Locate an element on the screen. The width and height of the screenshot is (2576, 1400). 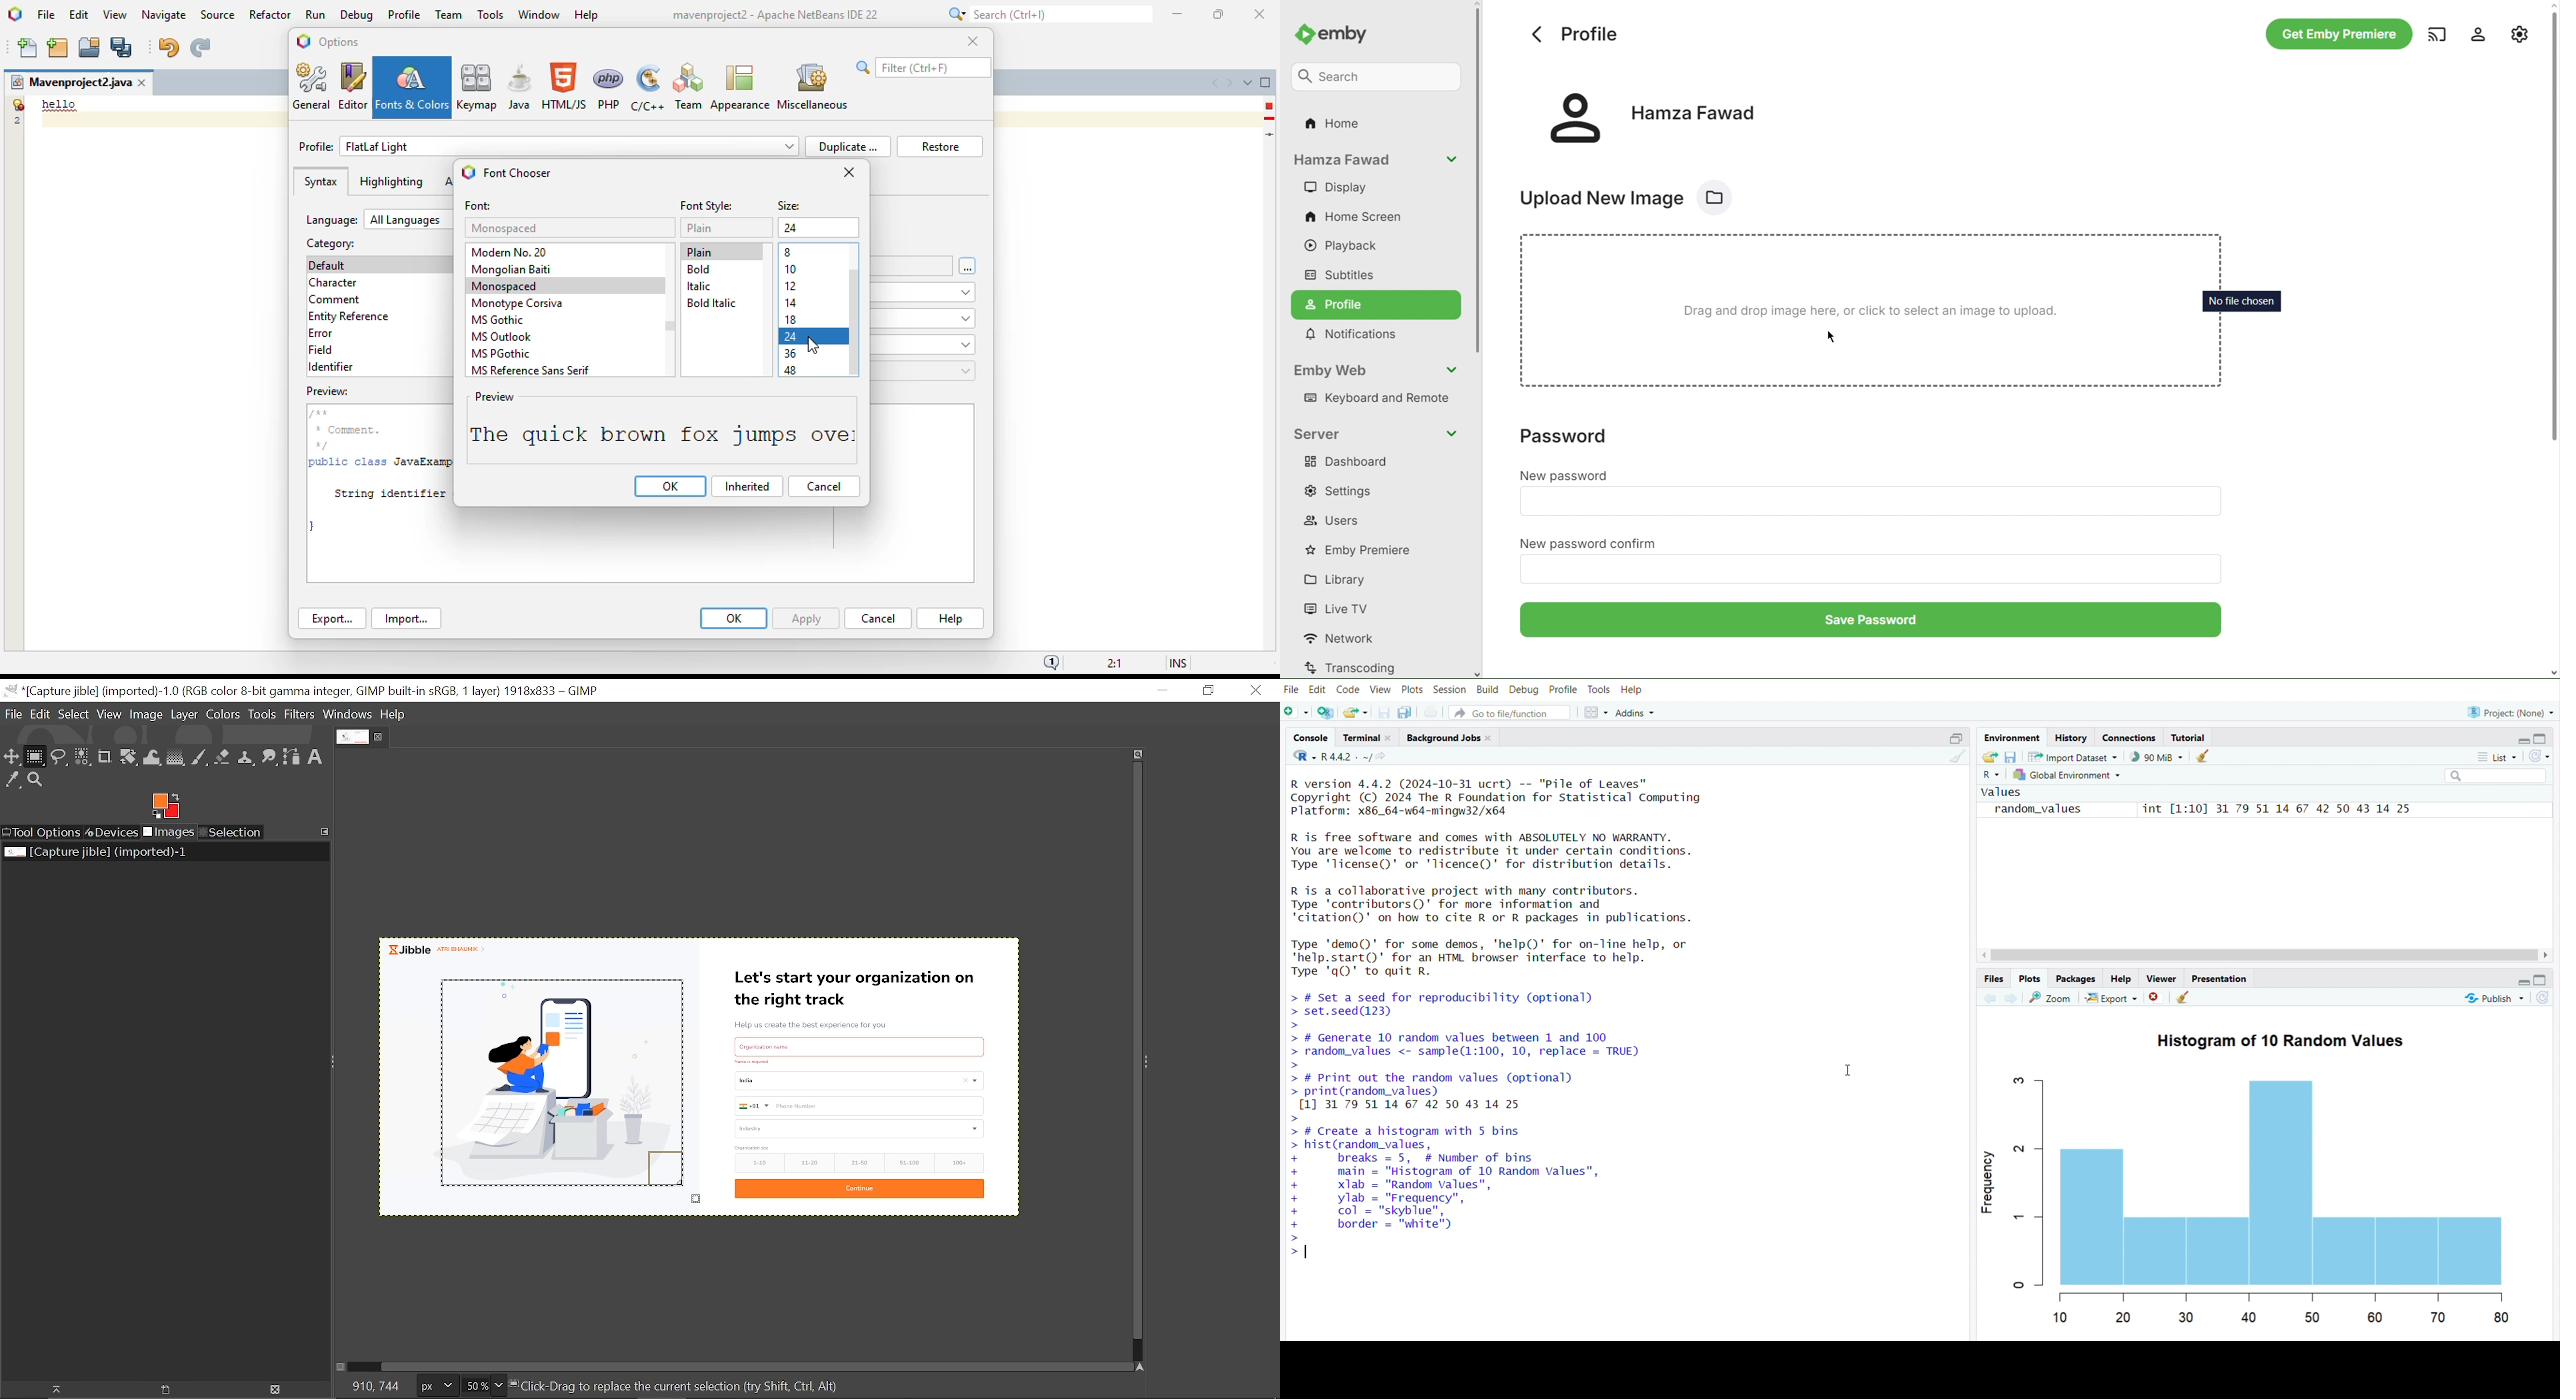
help is located at coordinates (588, 16).